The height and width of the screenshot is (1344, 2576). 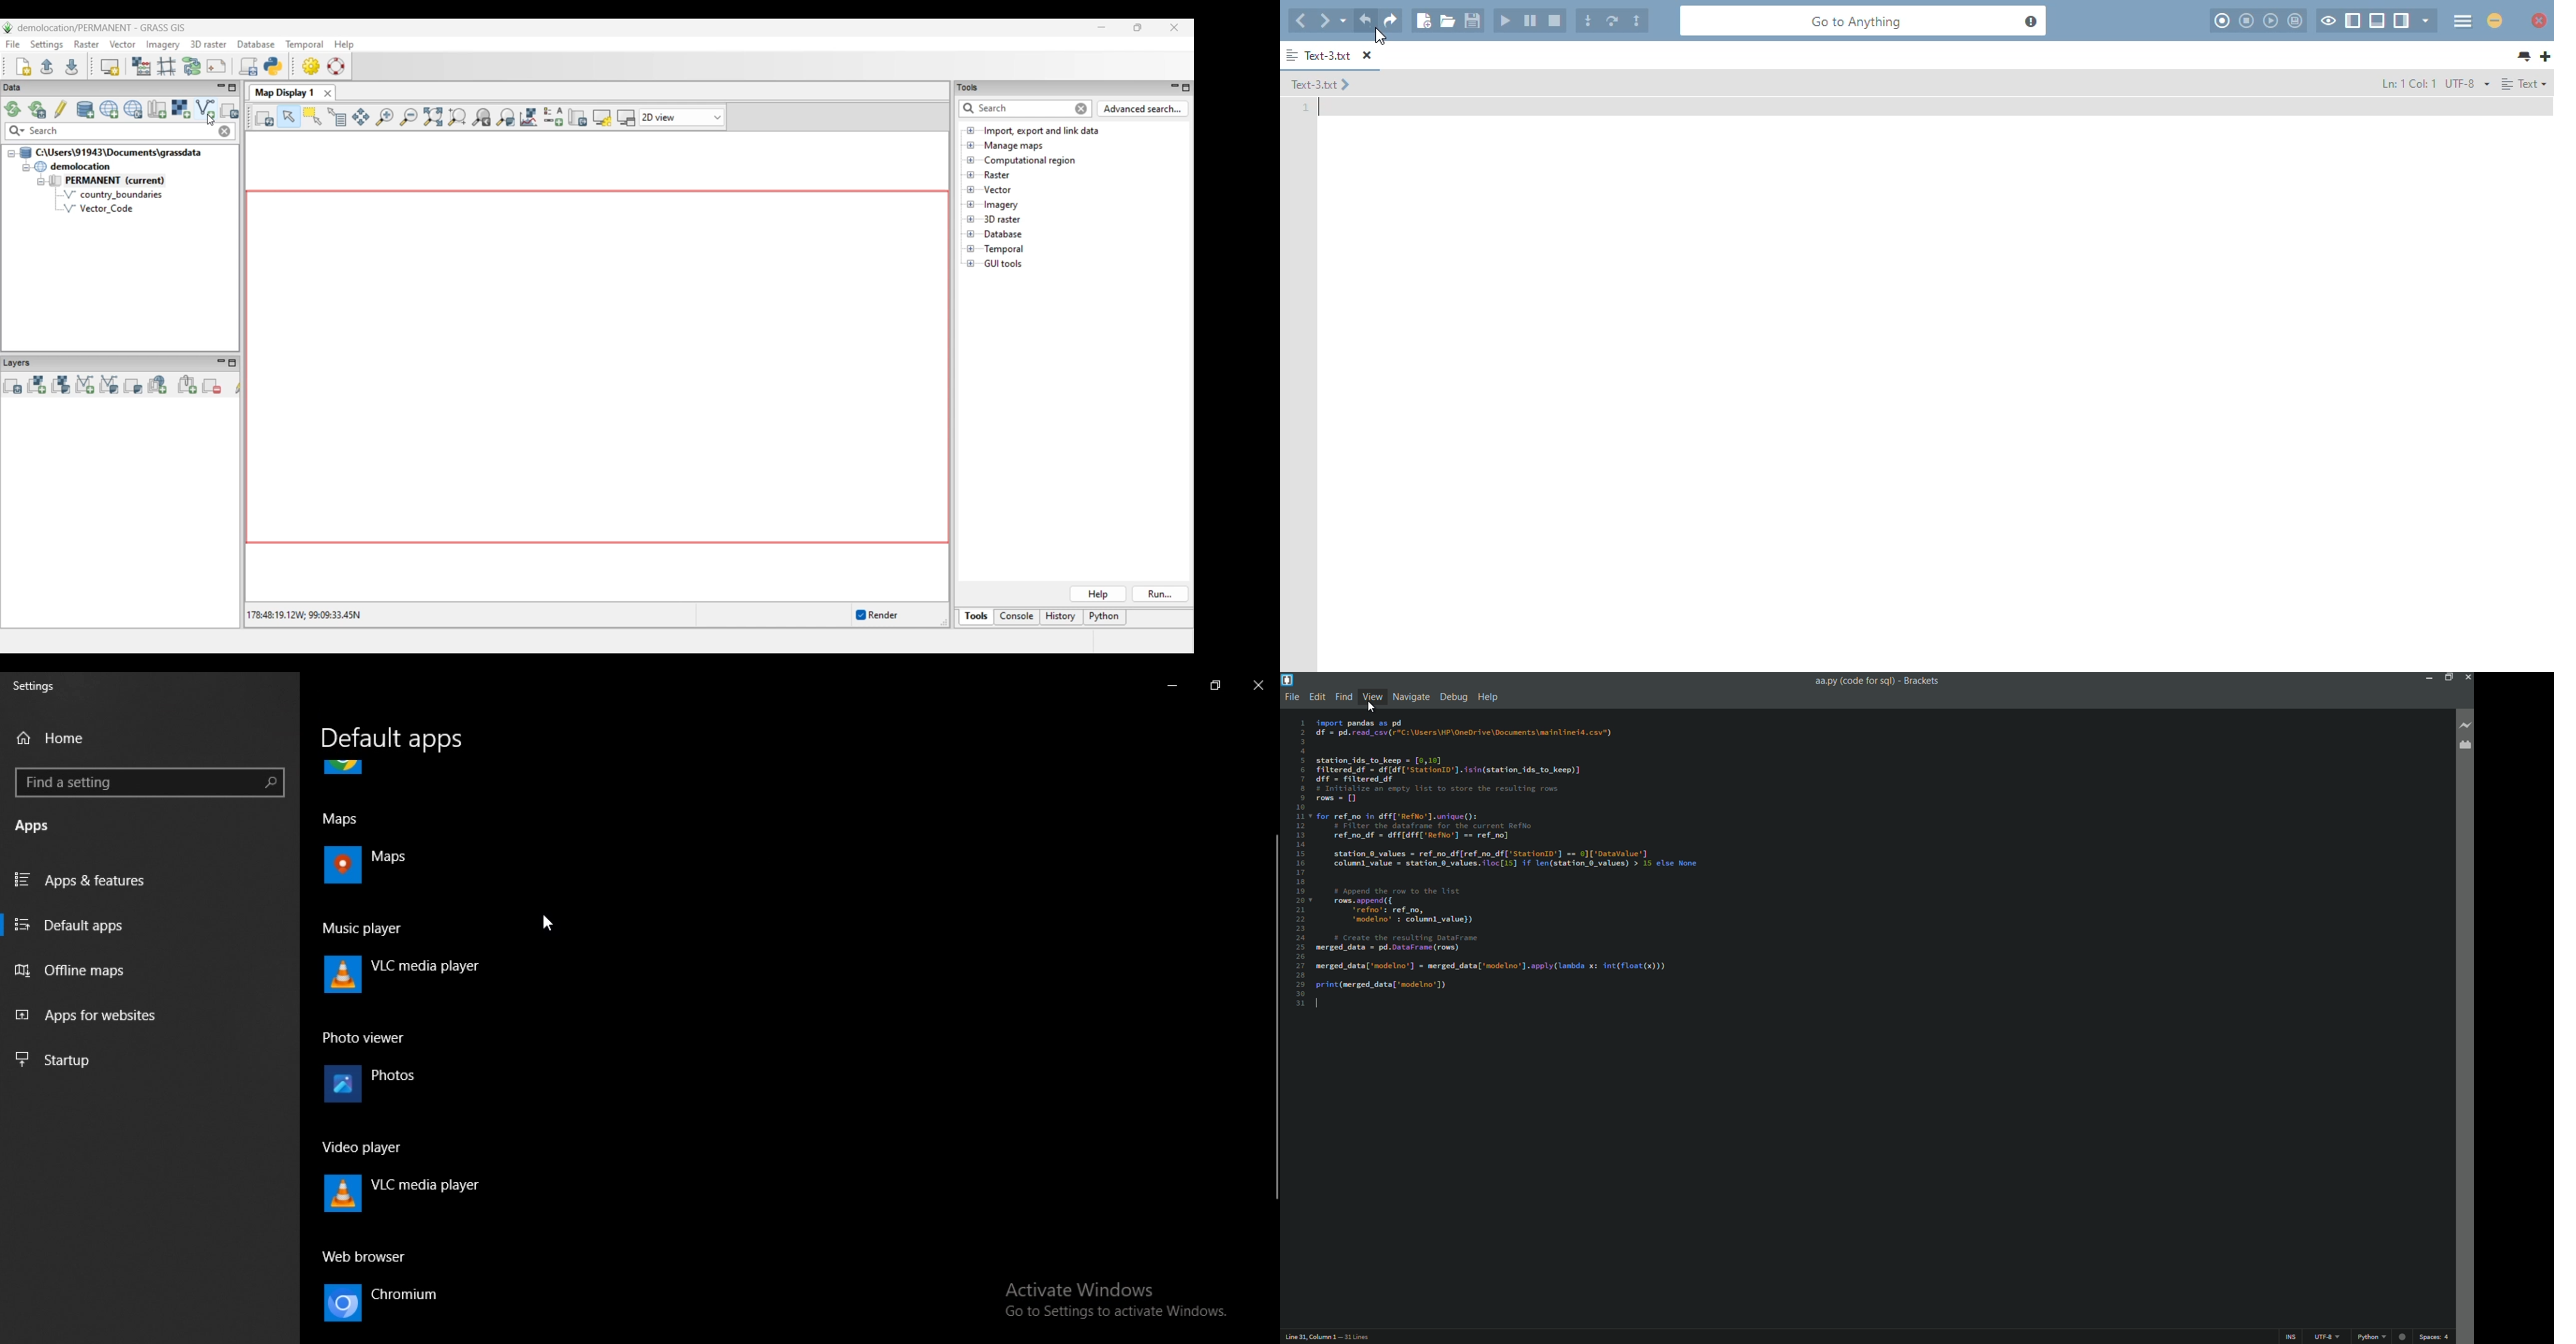 I want to click on recent locations, so click(x=1343, y=19).